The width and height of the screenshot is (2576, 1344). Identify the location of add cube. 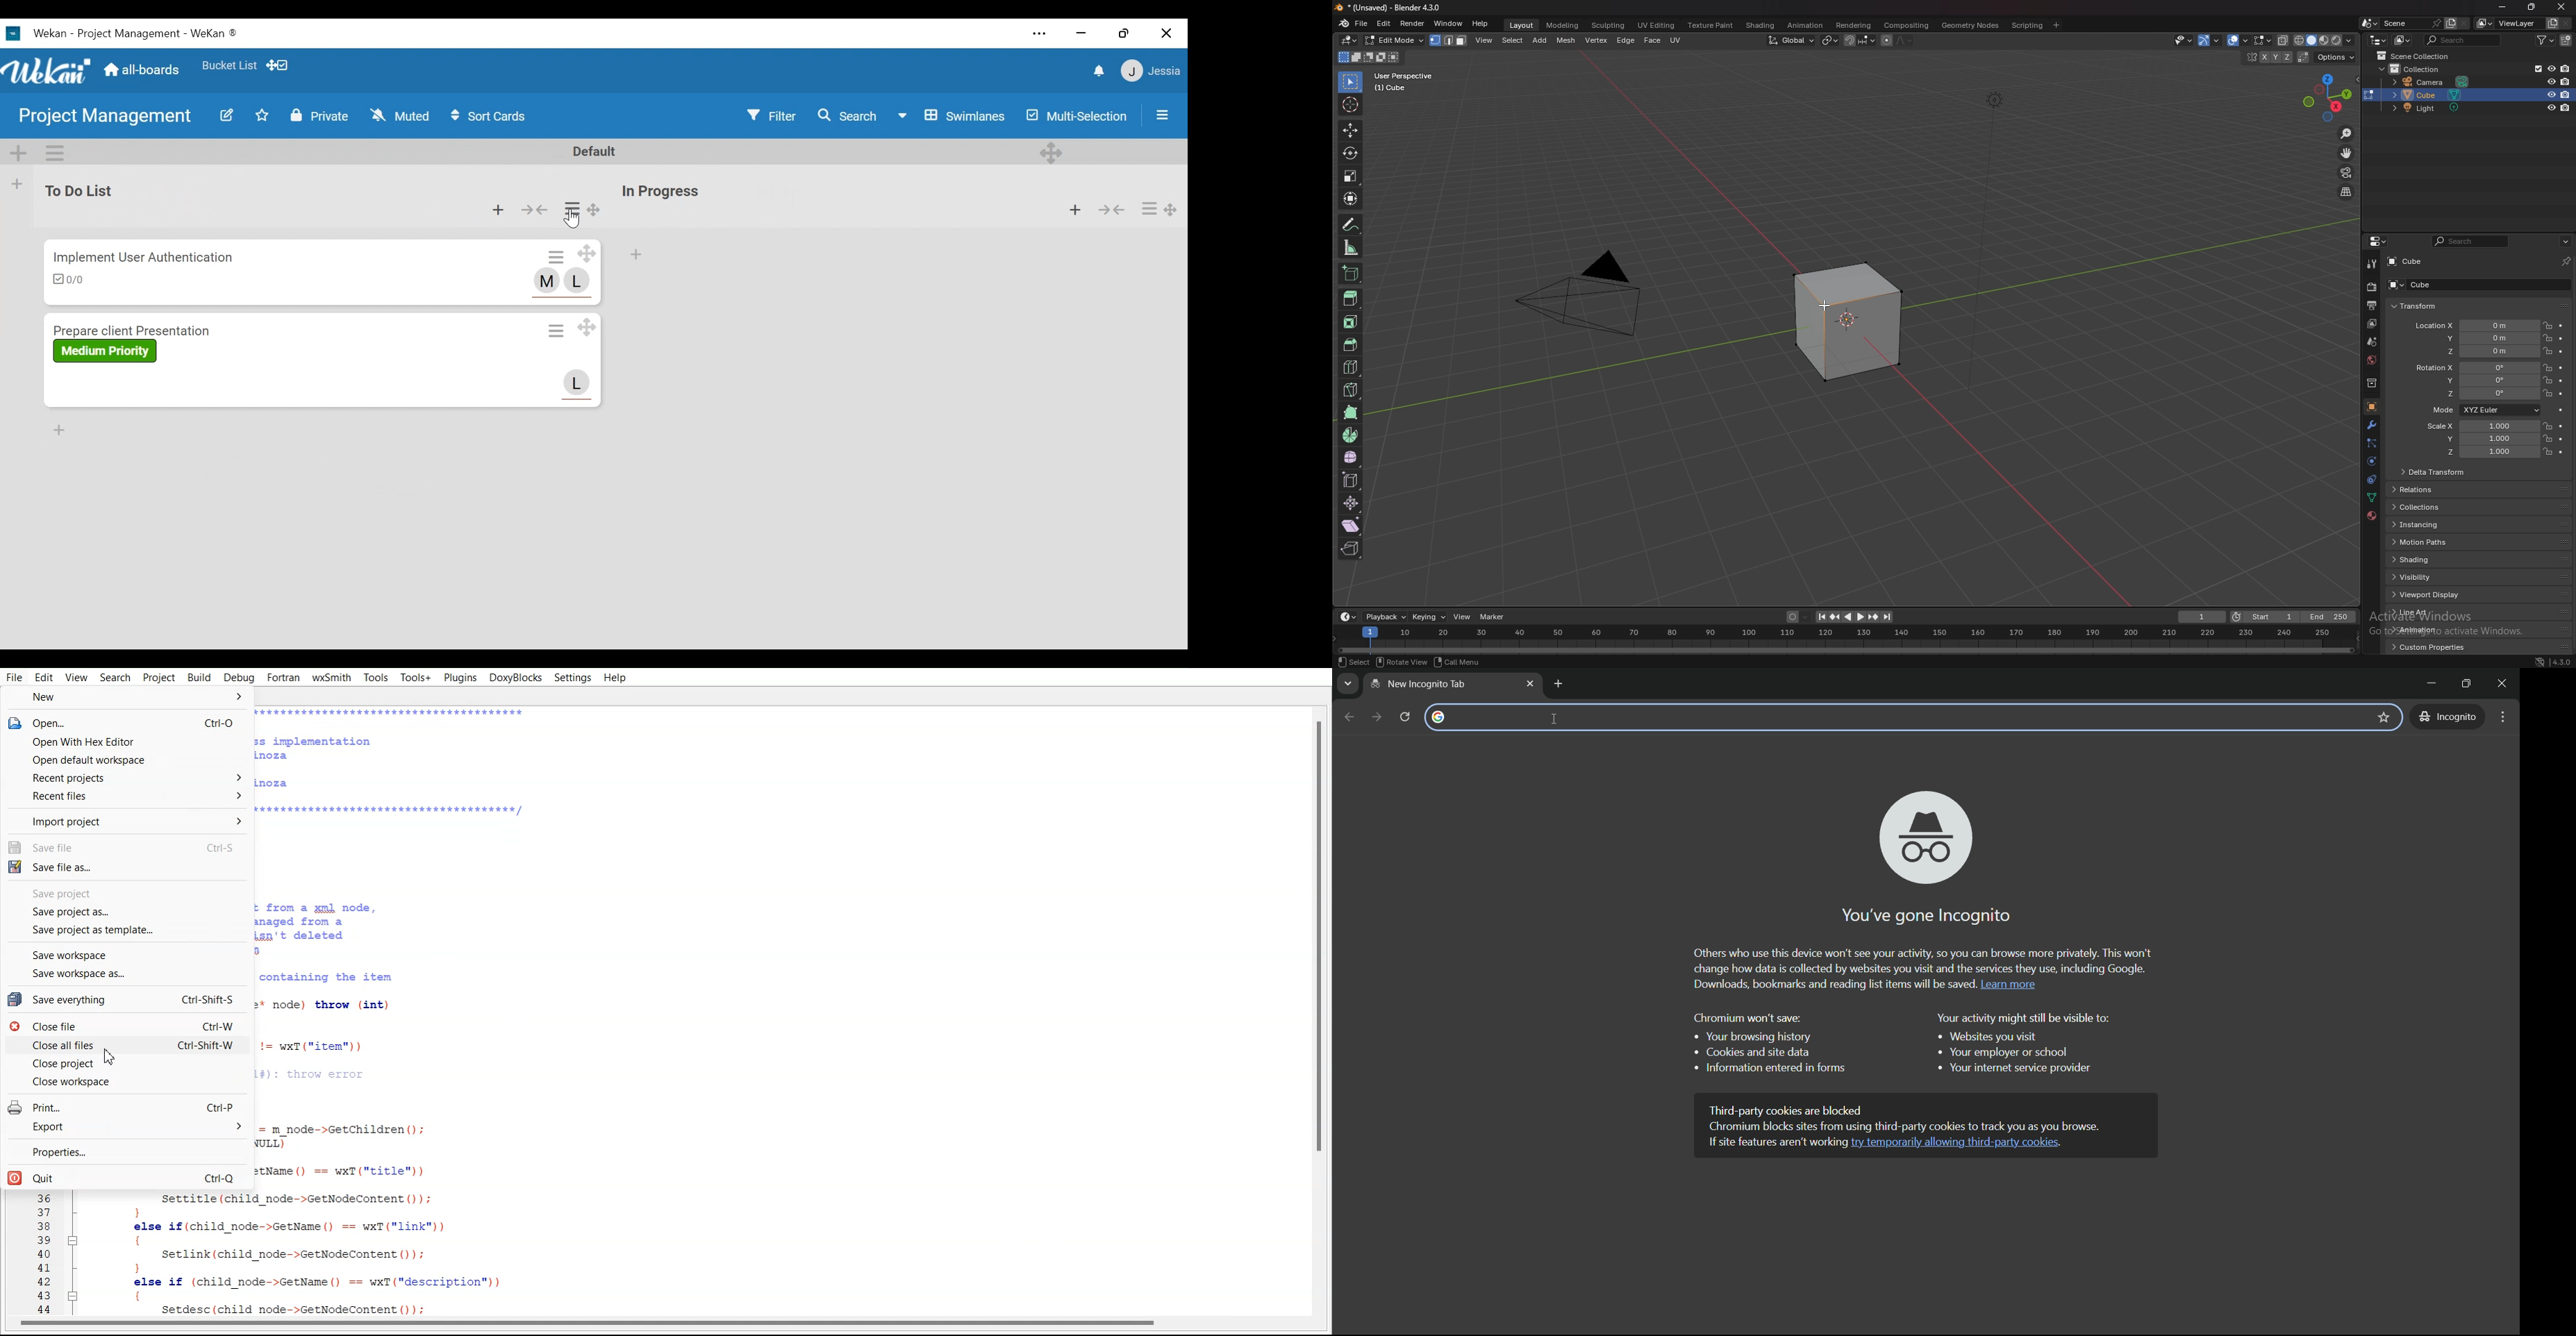
(1350, 274).